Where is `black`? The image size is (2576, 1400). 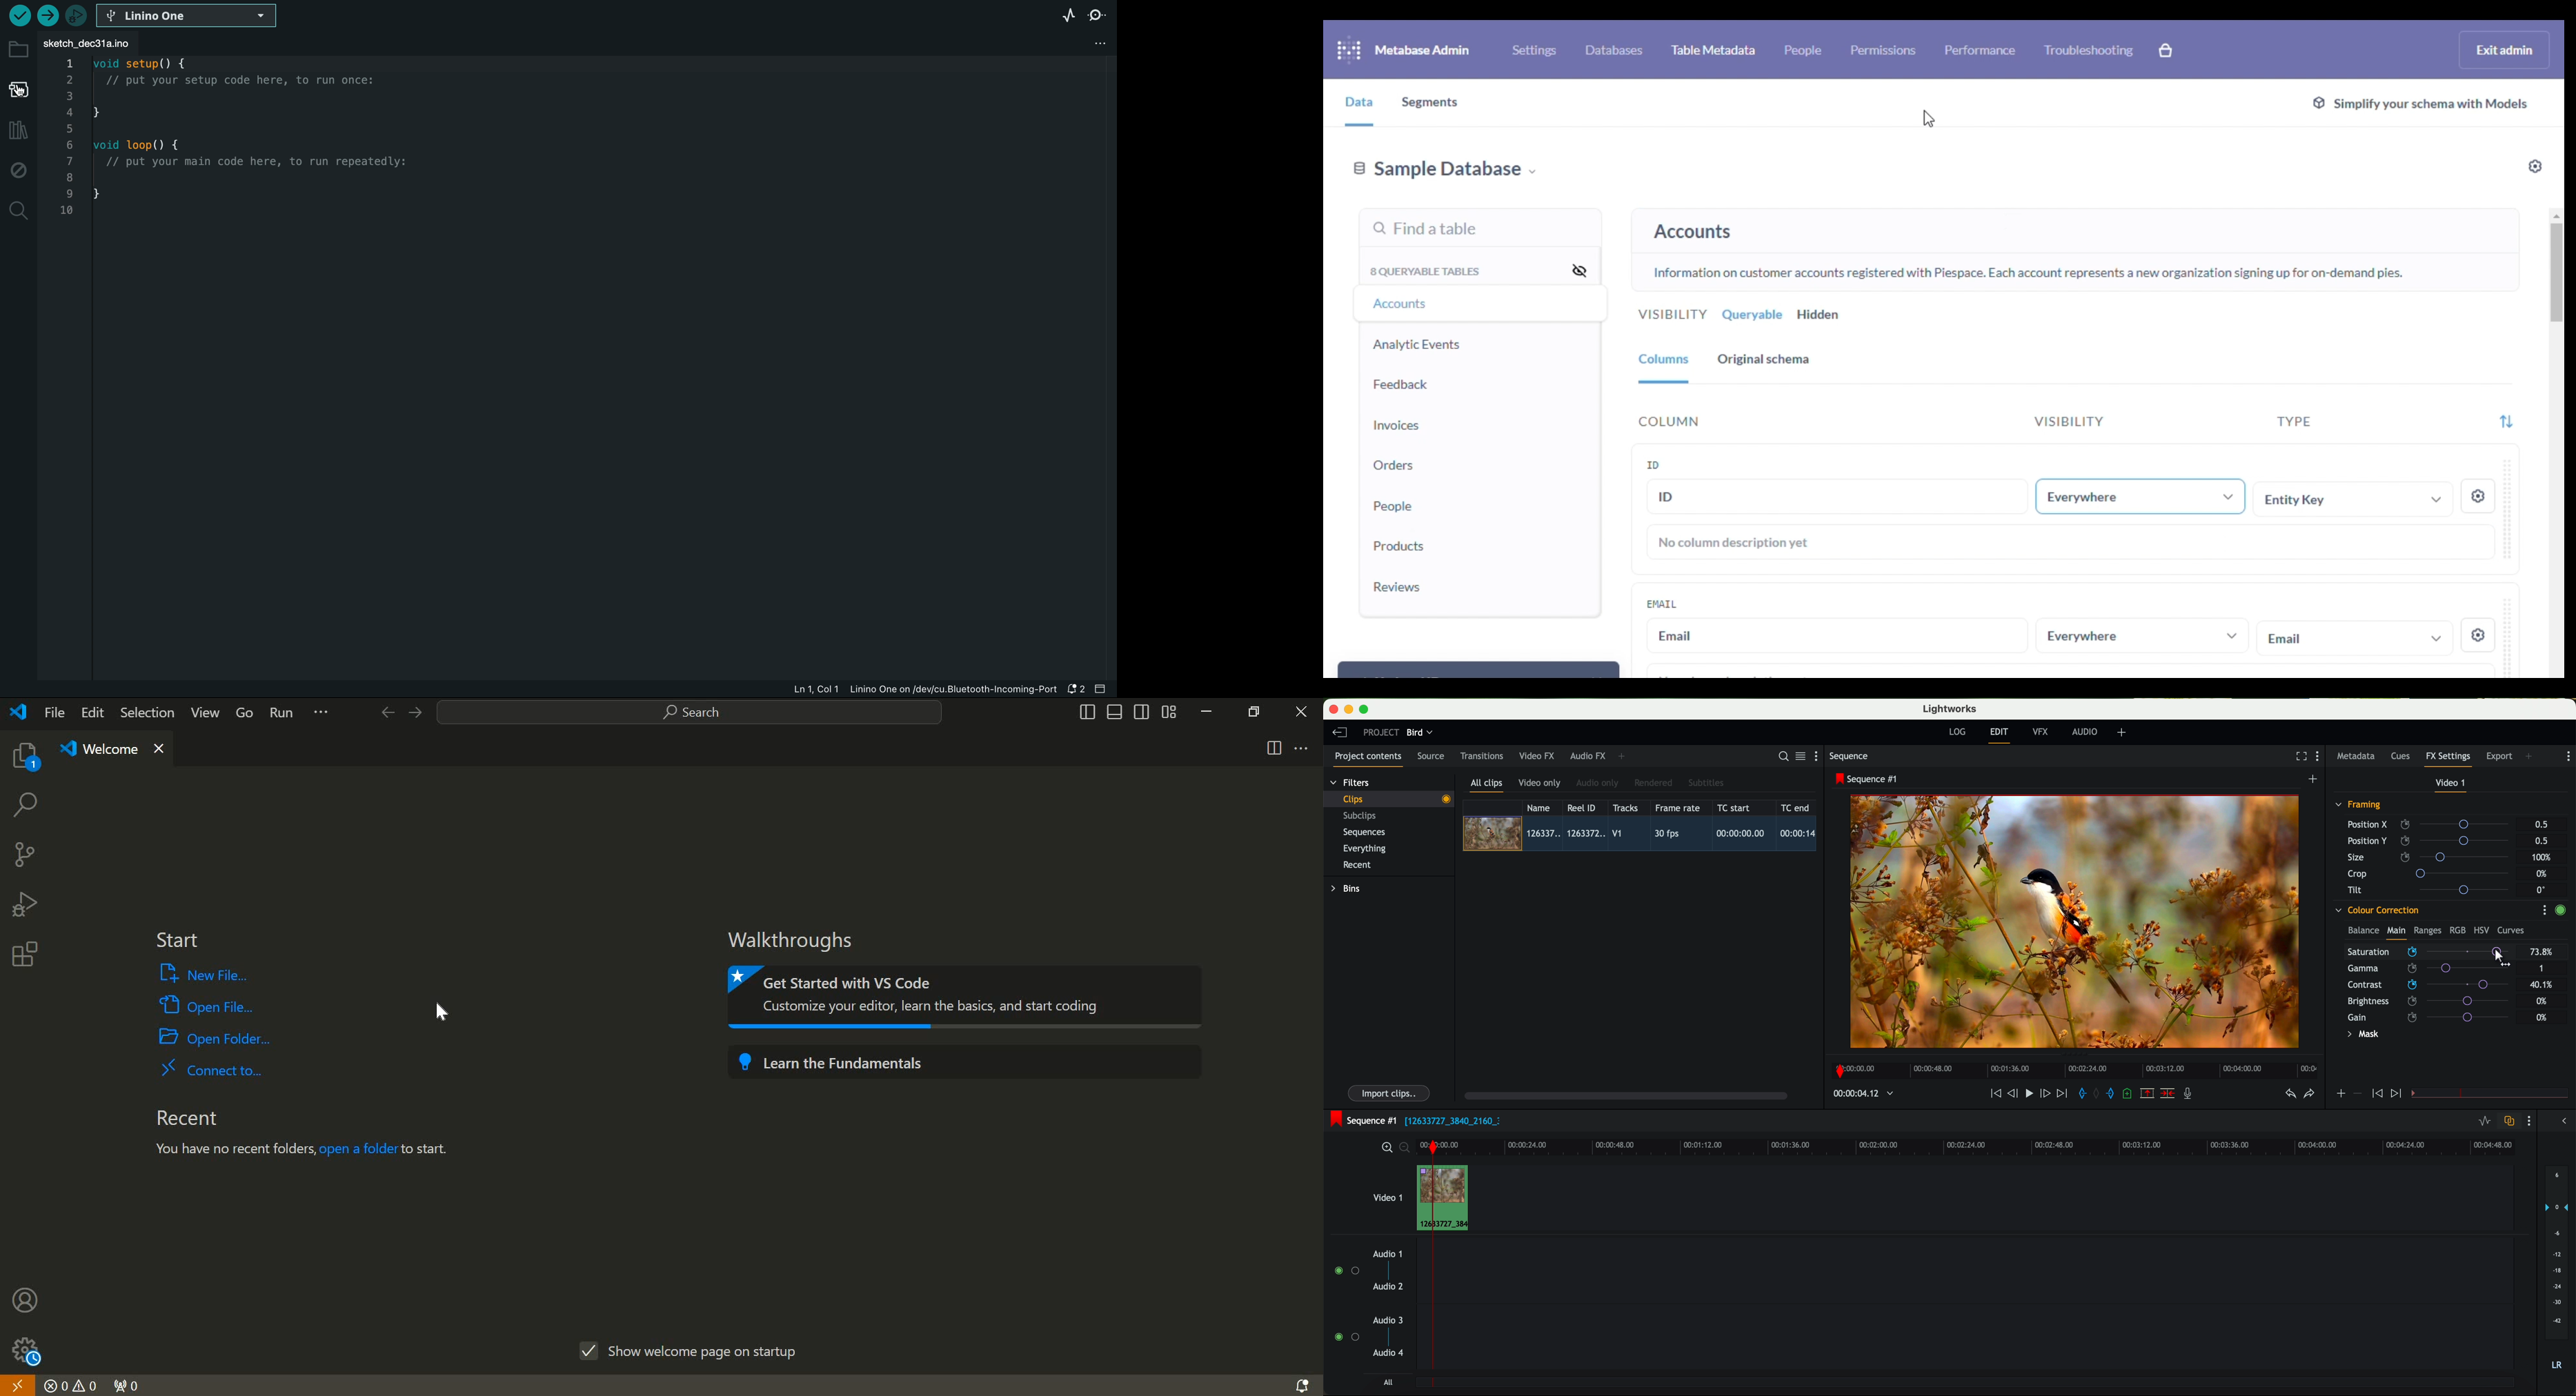
black is located at coordinates (1448, 1120).